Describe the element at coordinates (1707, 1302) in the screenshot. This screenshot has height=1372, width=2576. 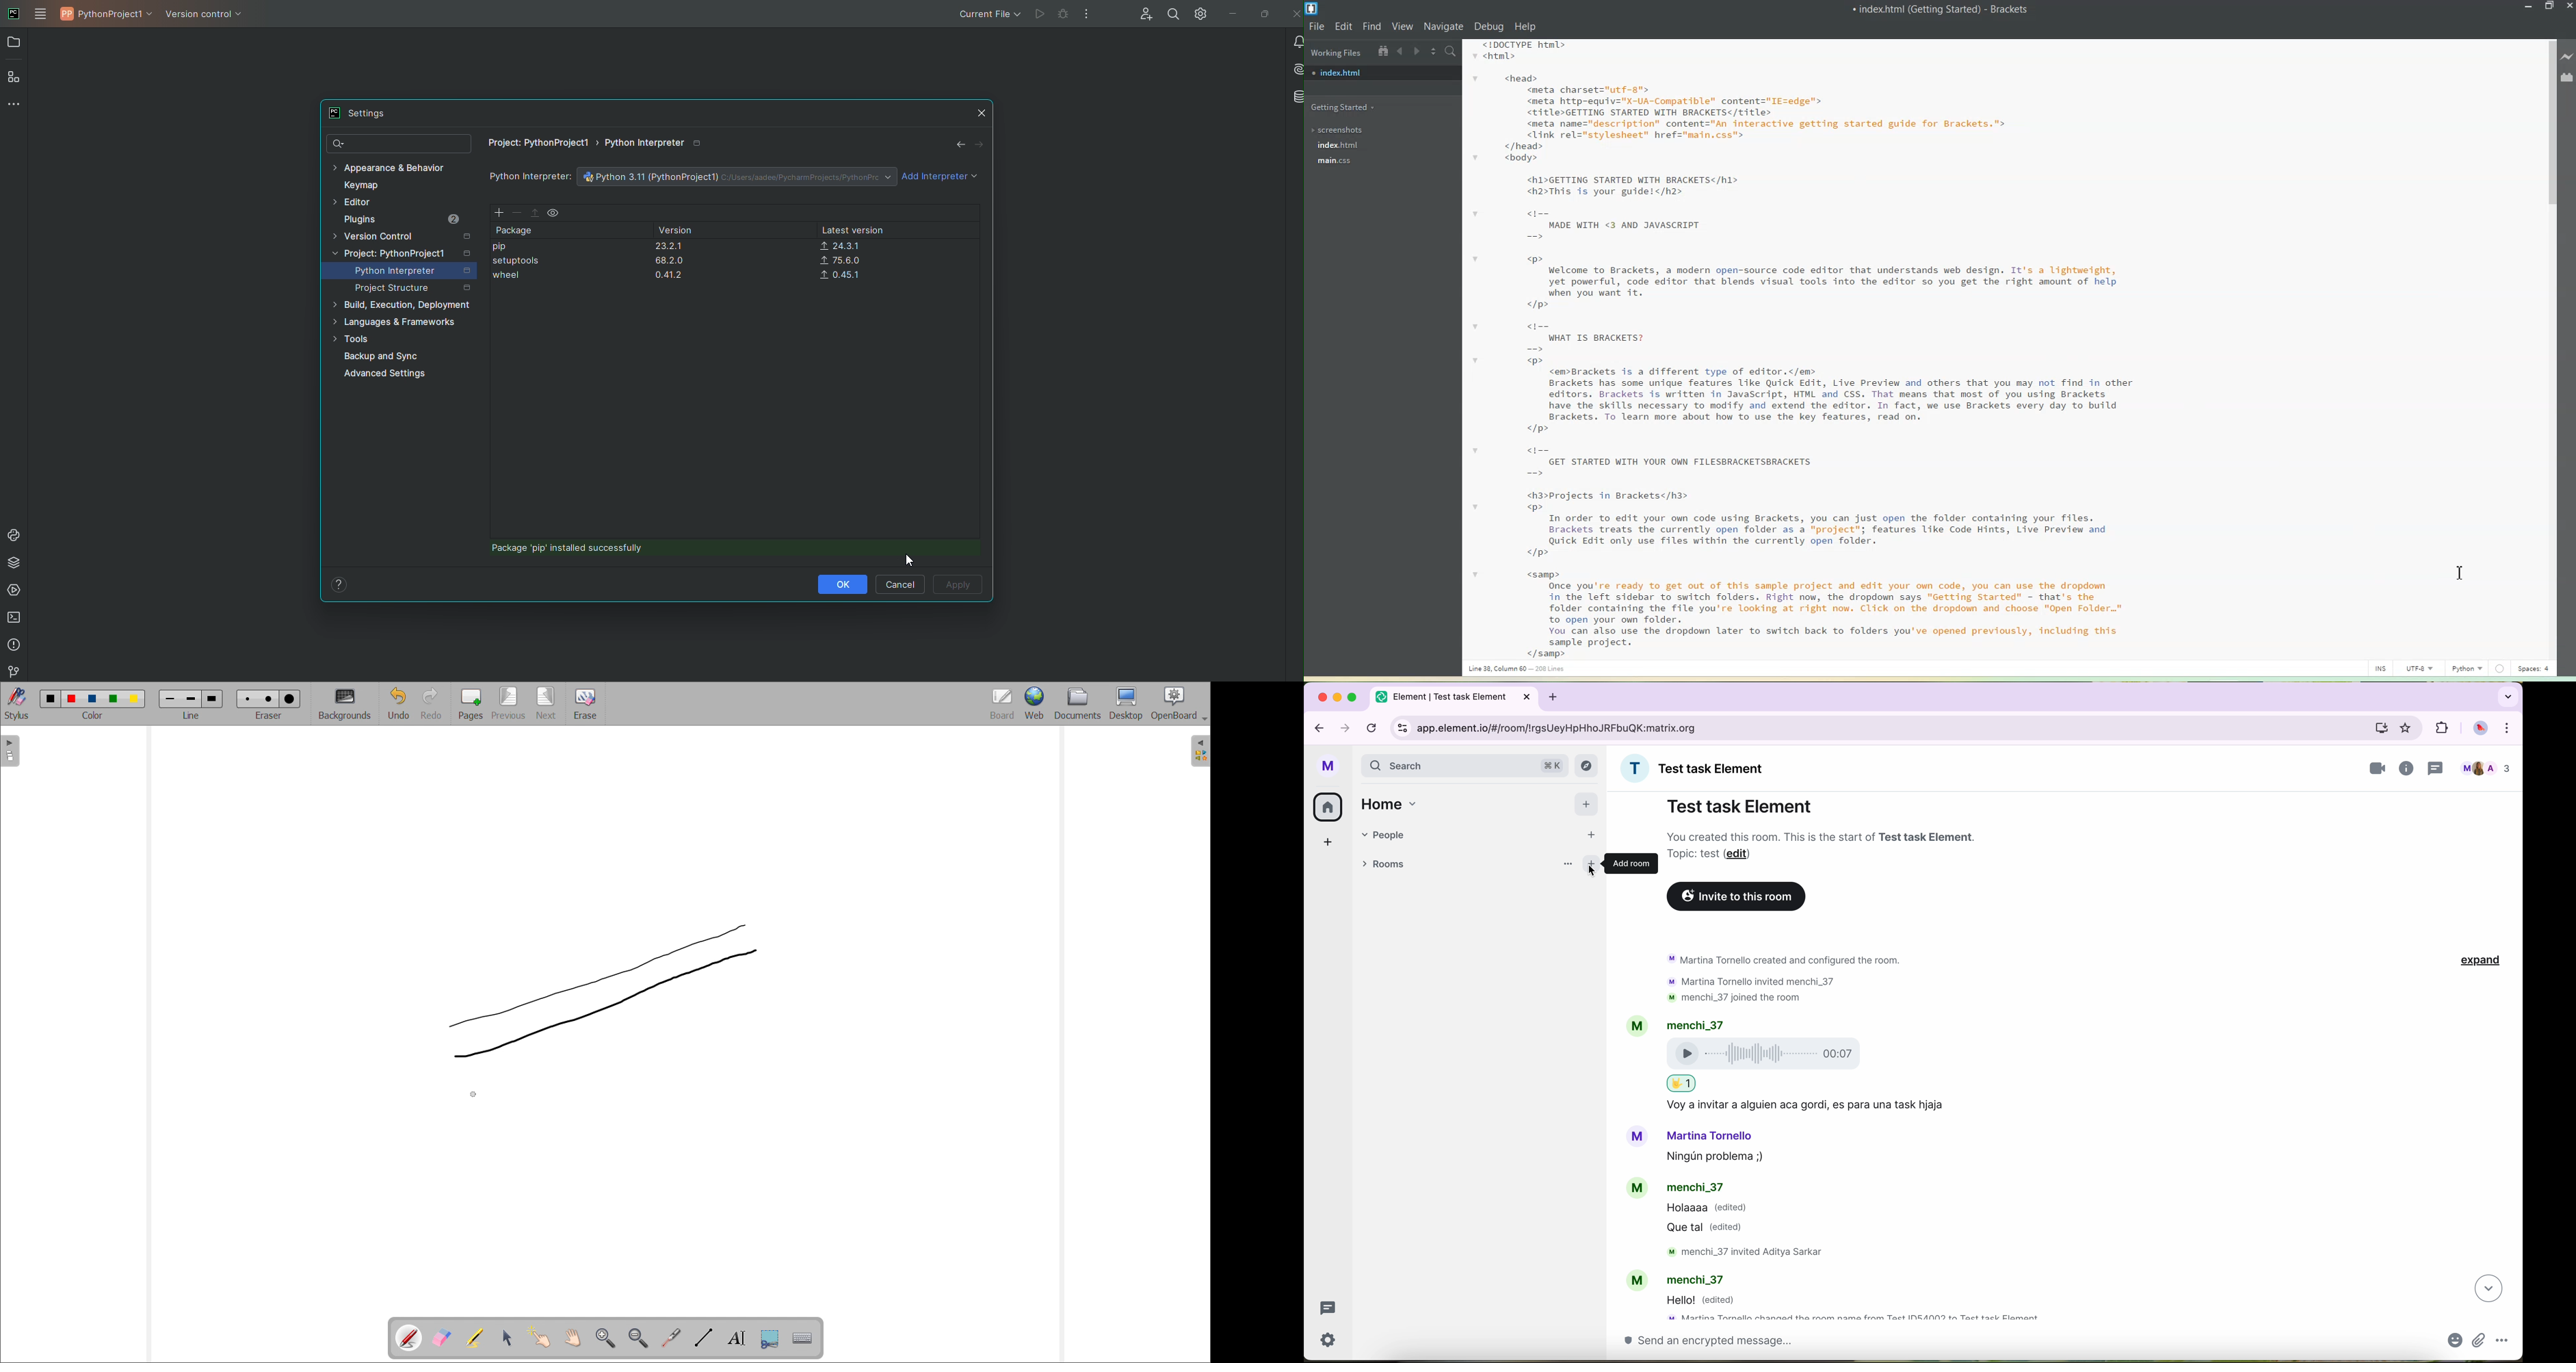
I see `message` at that location.